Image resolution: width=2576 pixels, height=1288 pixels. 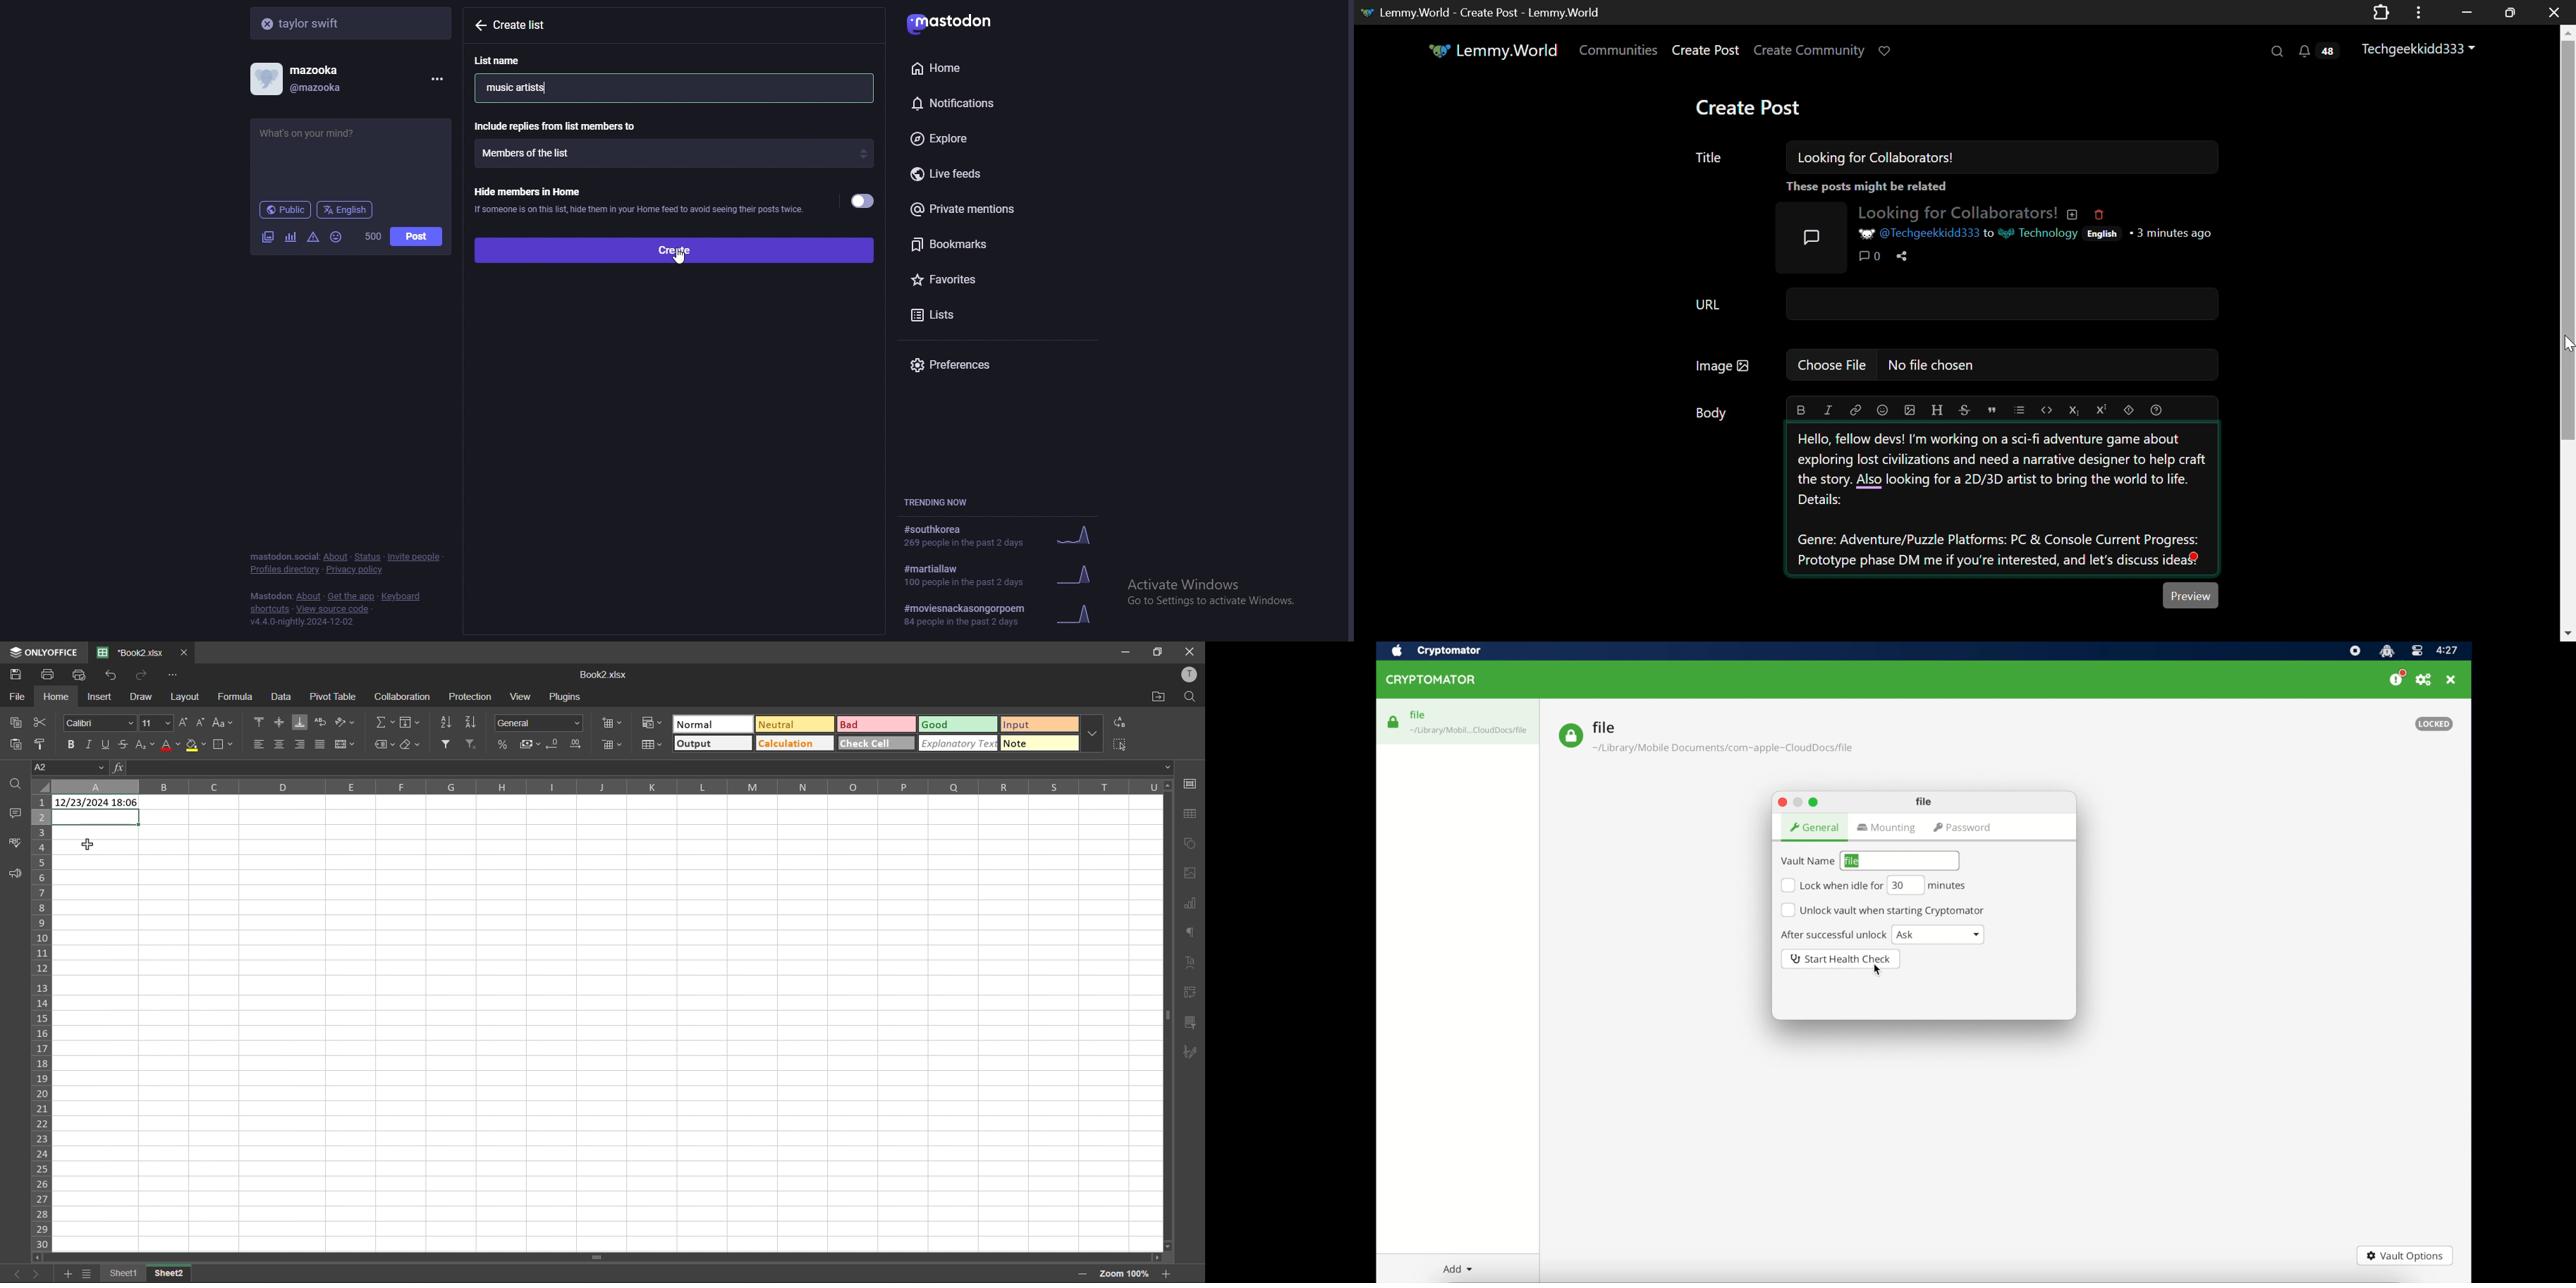 I want to click on password, so click(x=1965, y=828).